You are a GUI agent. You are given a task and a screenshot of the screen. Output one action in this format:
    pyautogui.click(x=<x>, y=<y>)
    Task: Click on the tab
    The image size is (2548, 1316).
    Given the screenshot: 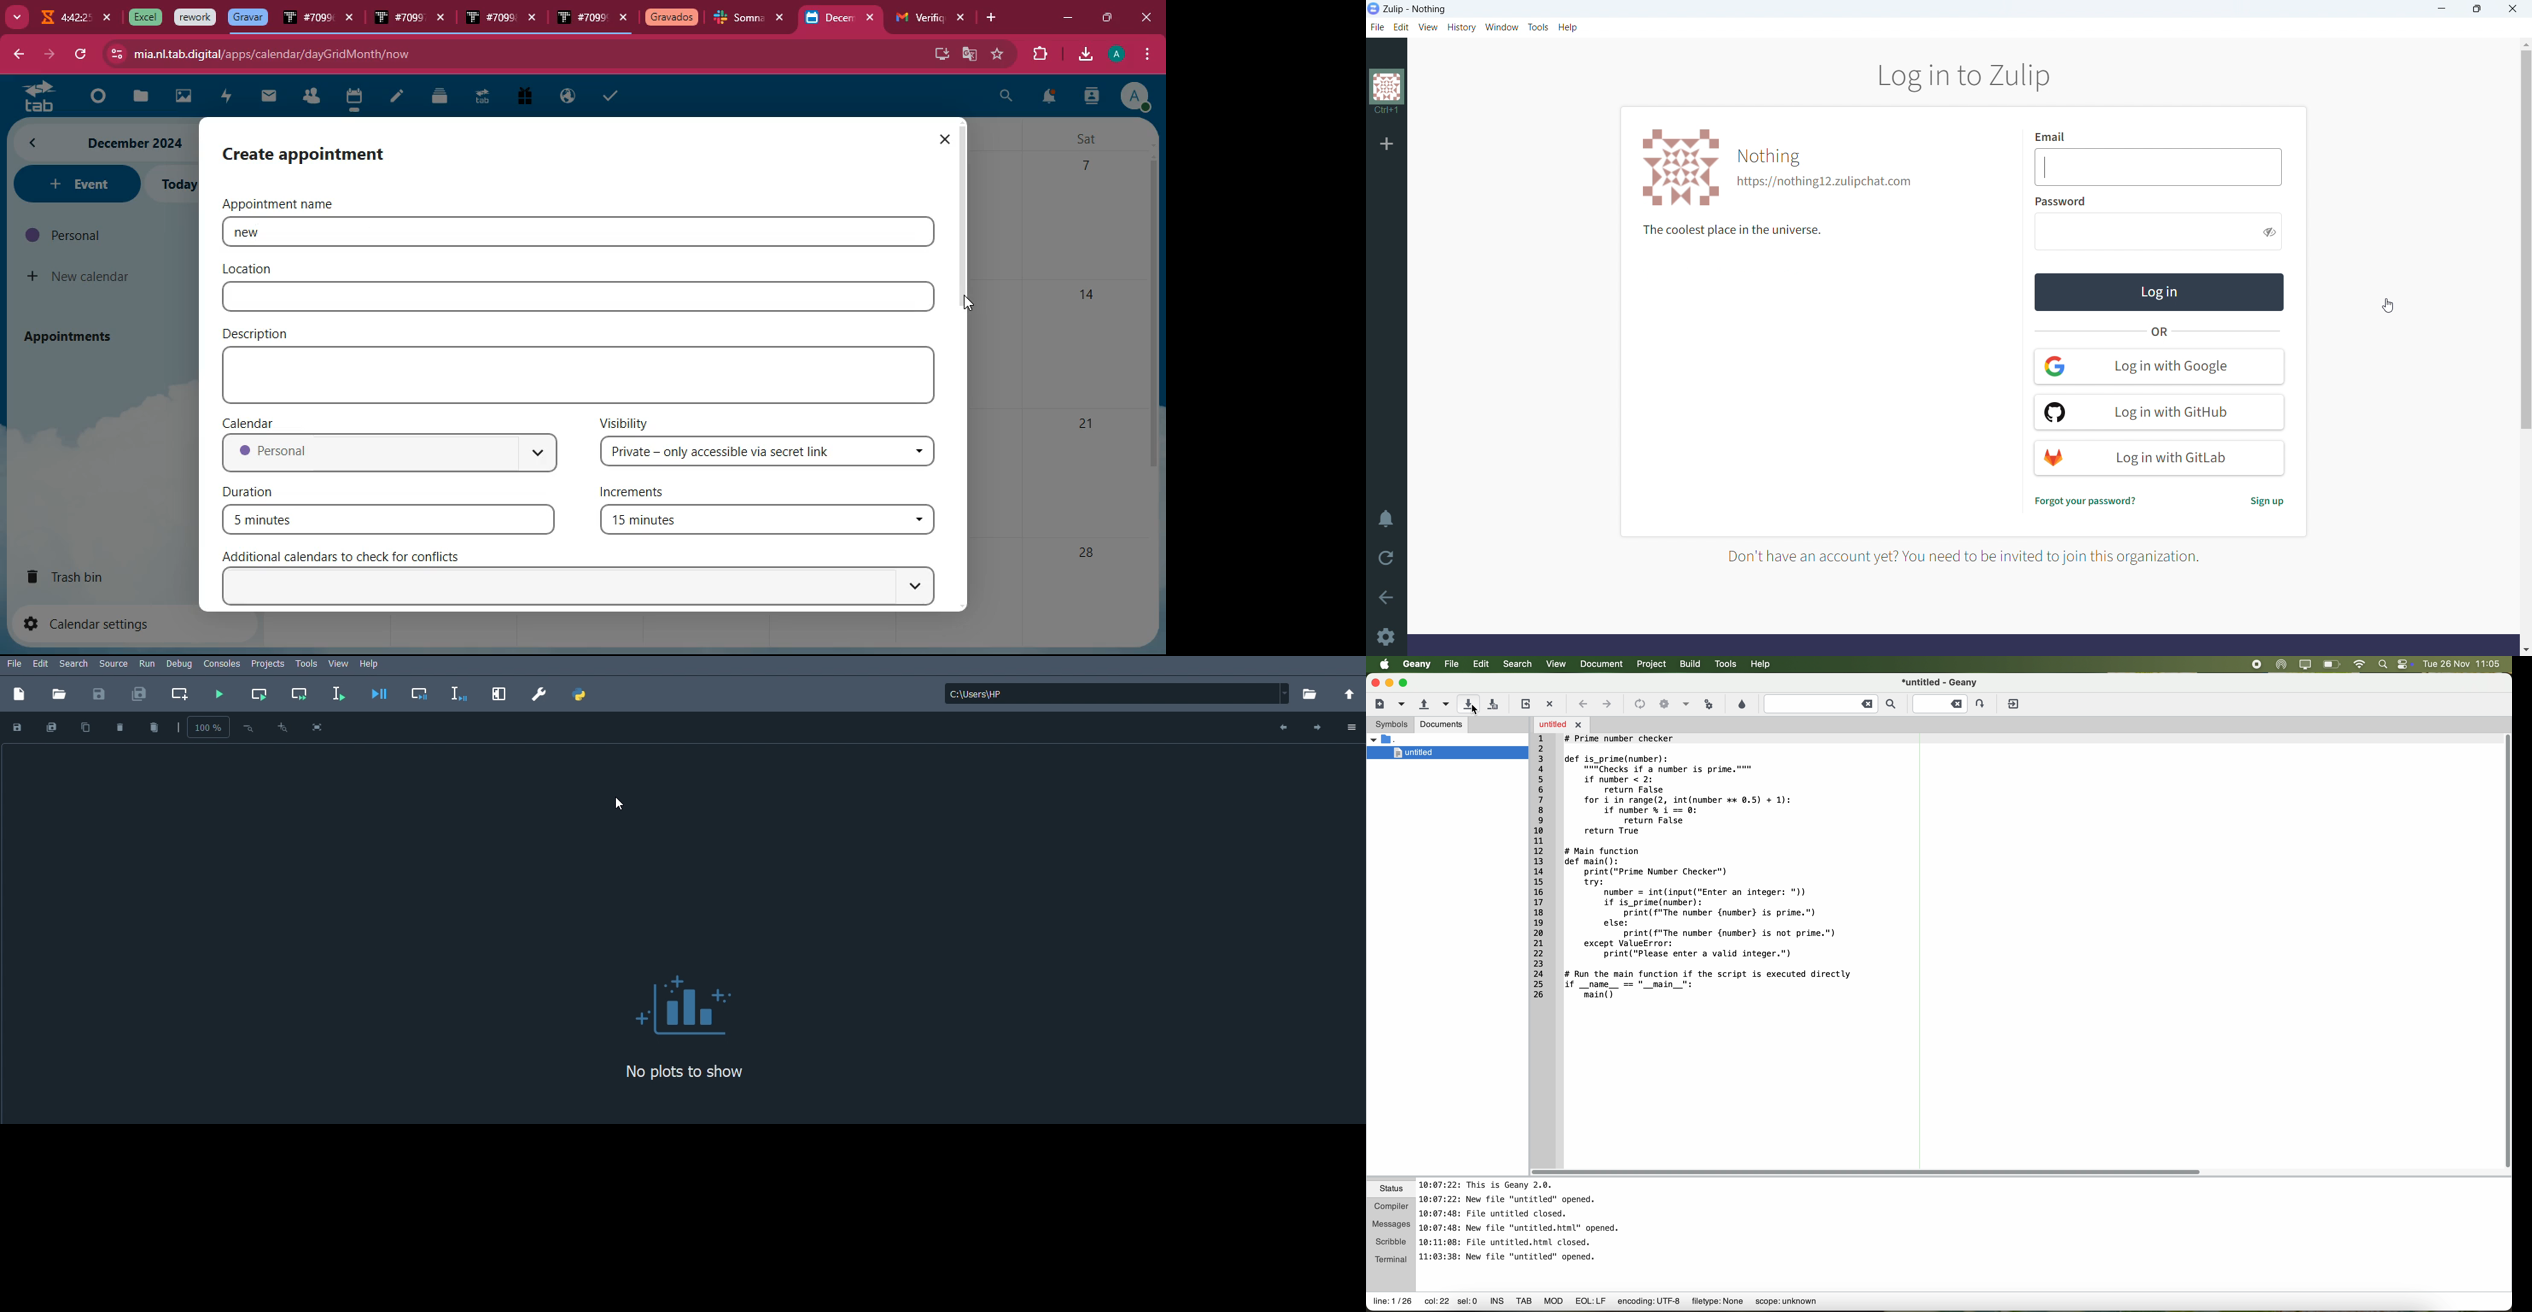 What is the action you would take?
    pyautogui.click(x=489, y=19)
    